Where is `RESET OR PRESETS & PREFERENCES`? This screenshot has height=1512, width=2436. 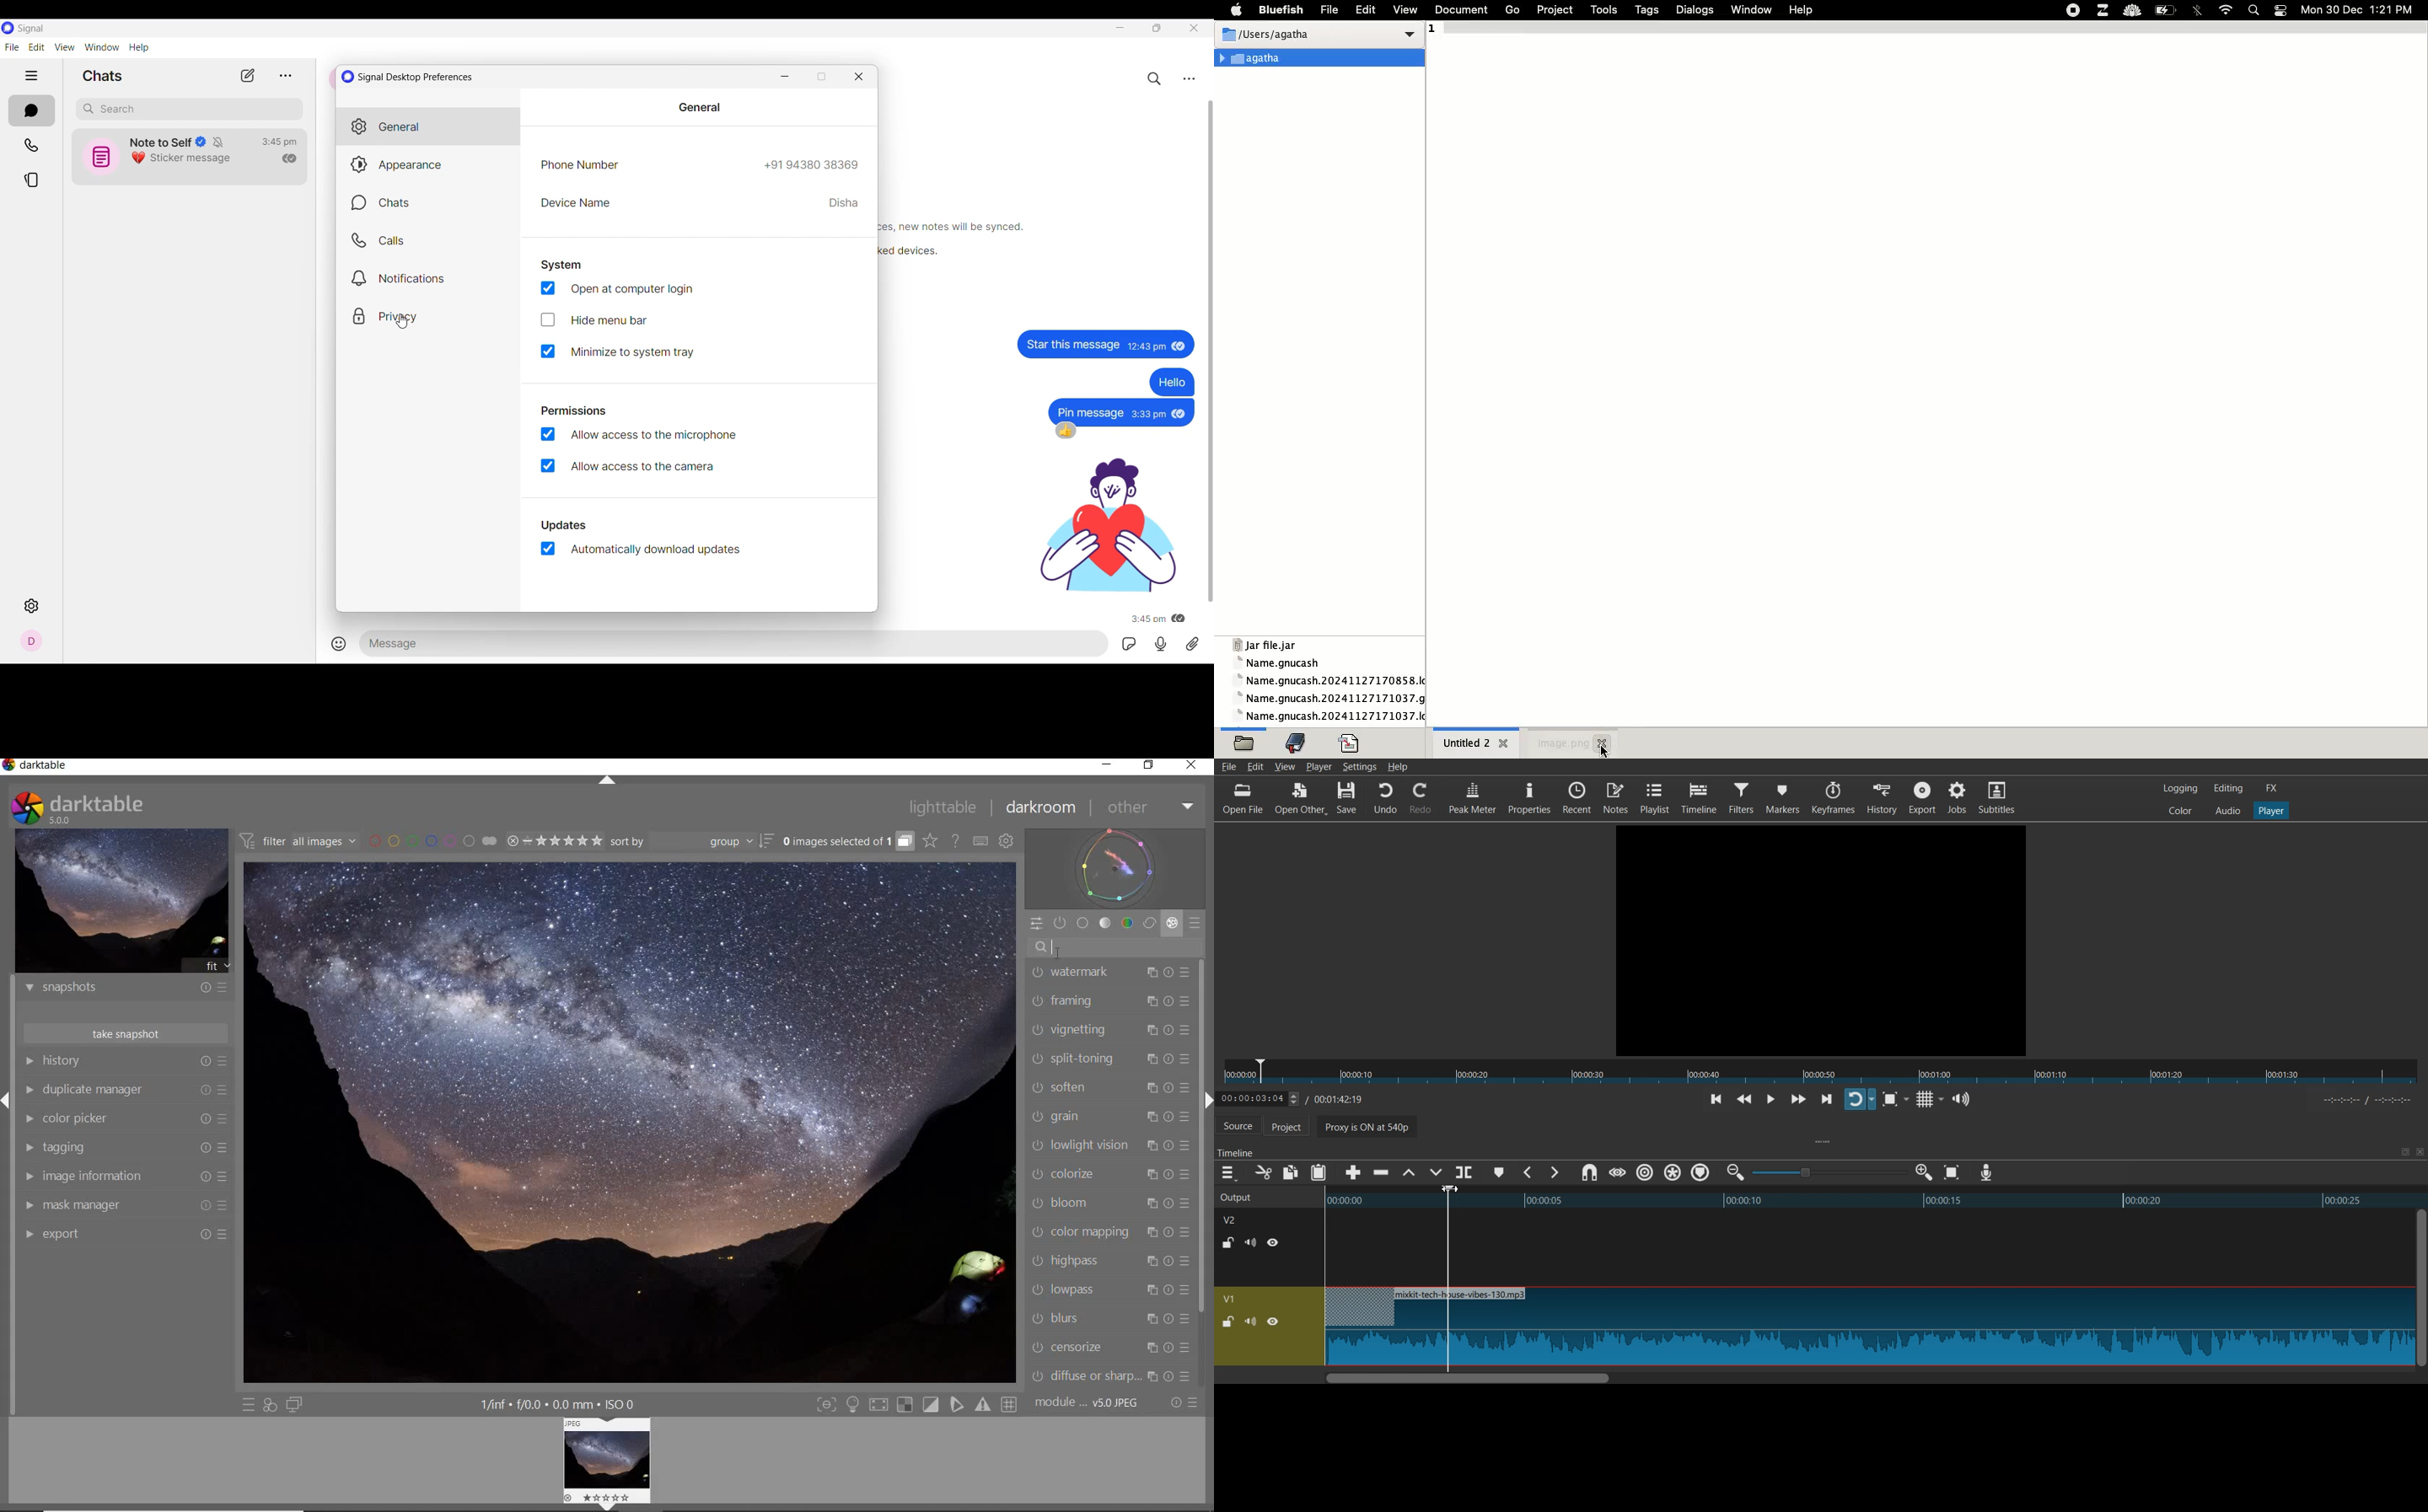 RESET OR PRESETS & PREFERENCES is located at coordinates (1185, 1402).